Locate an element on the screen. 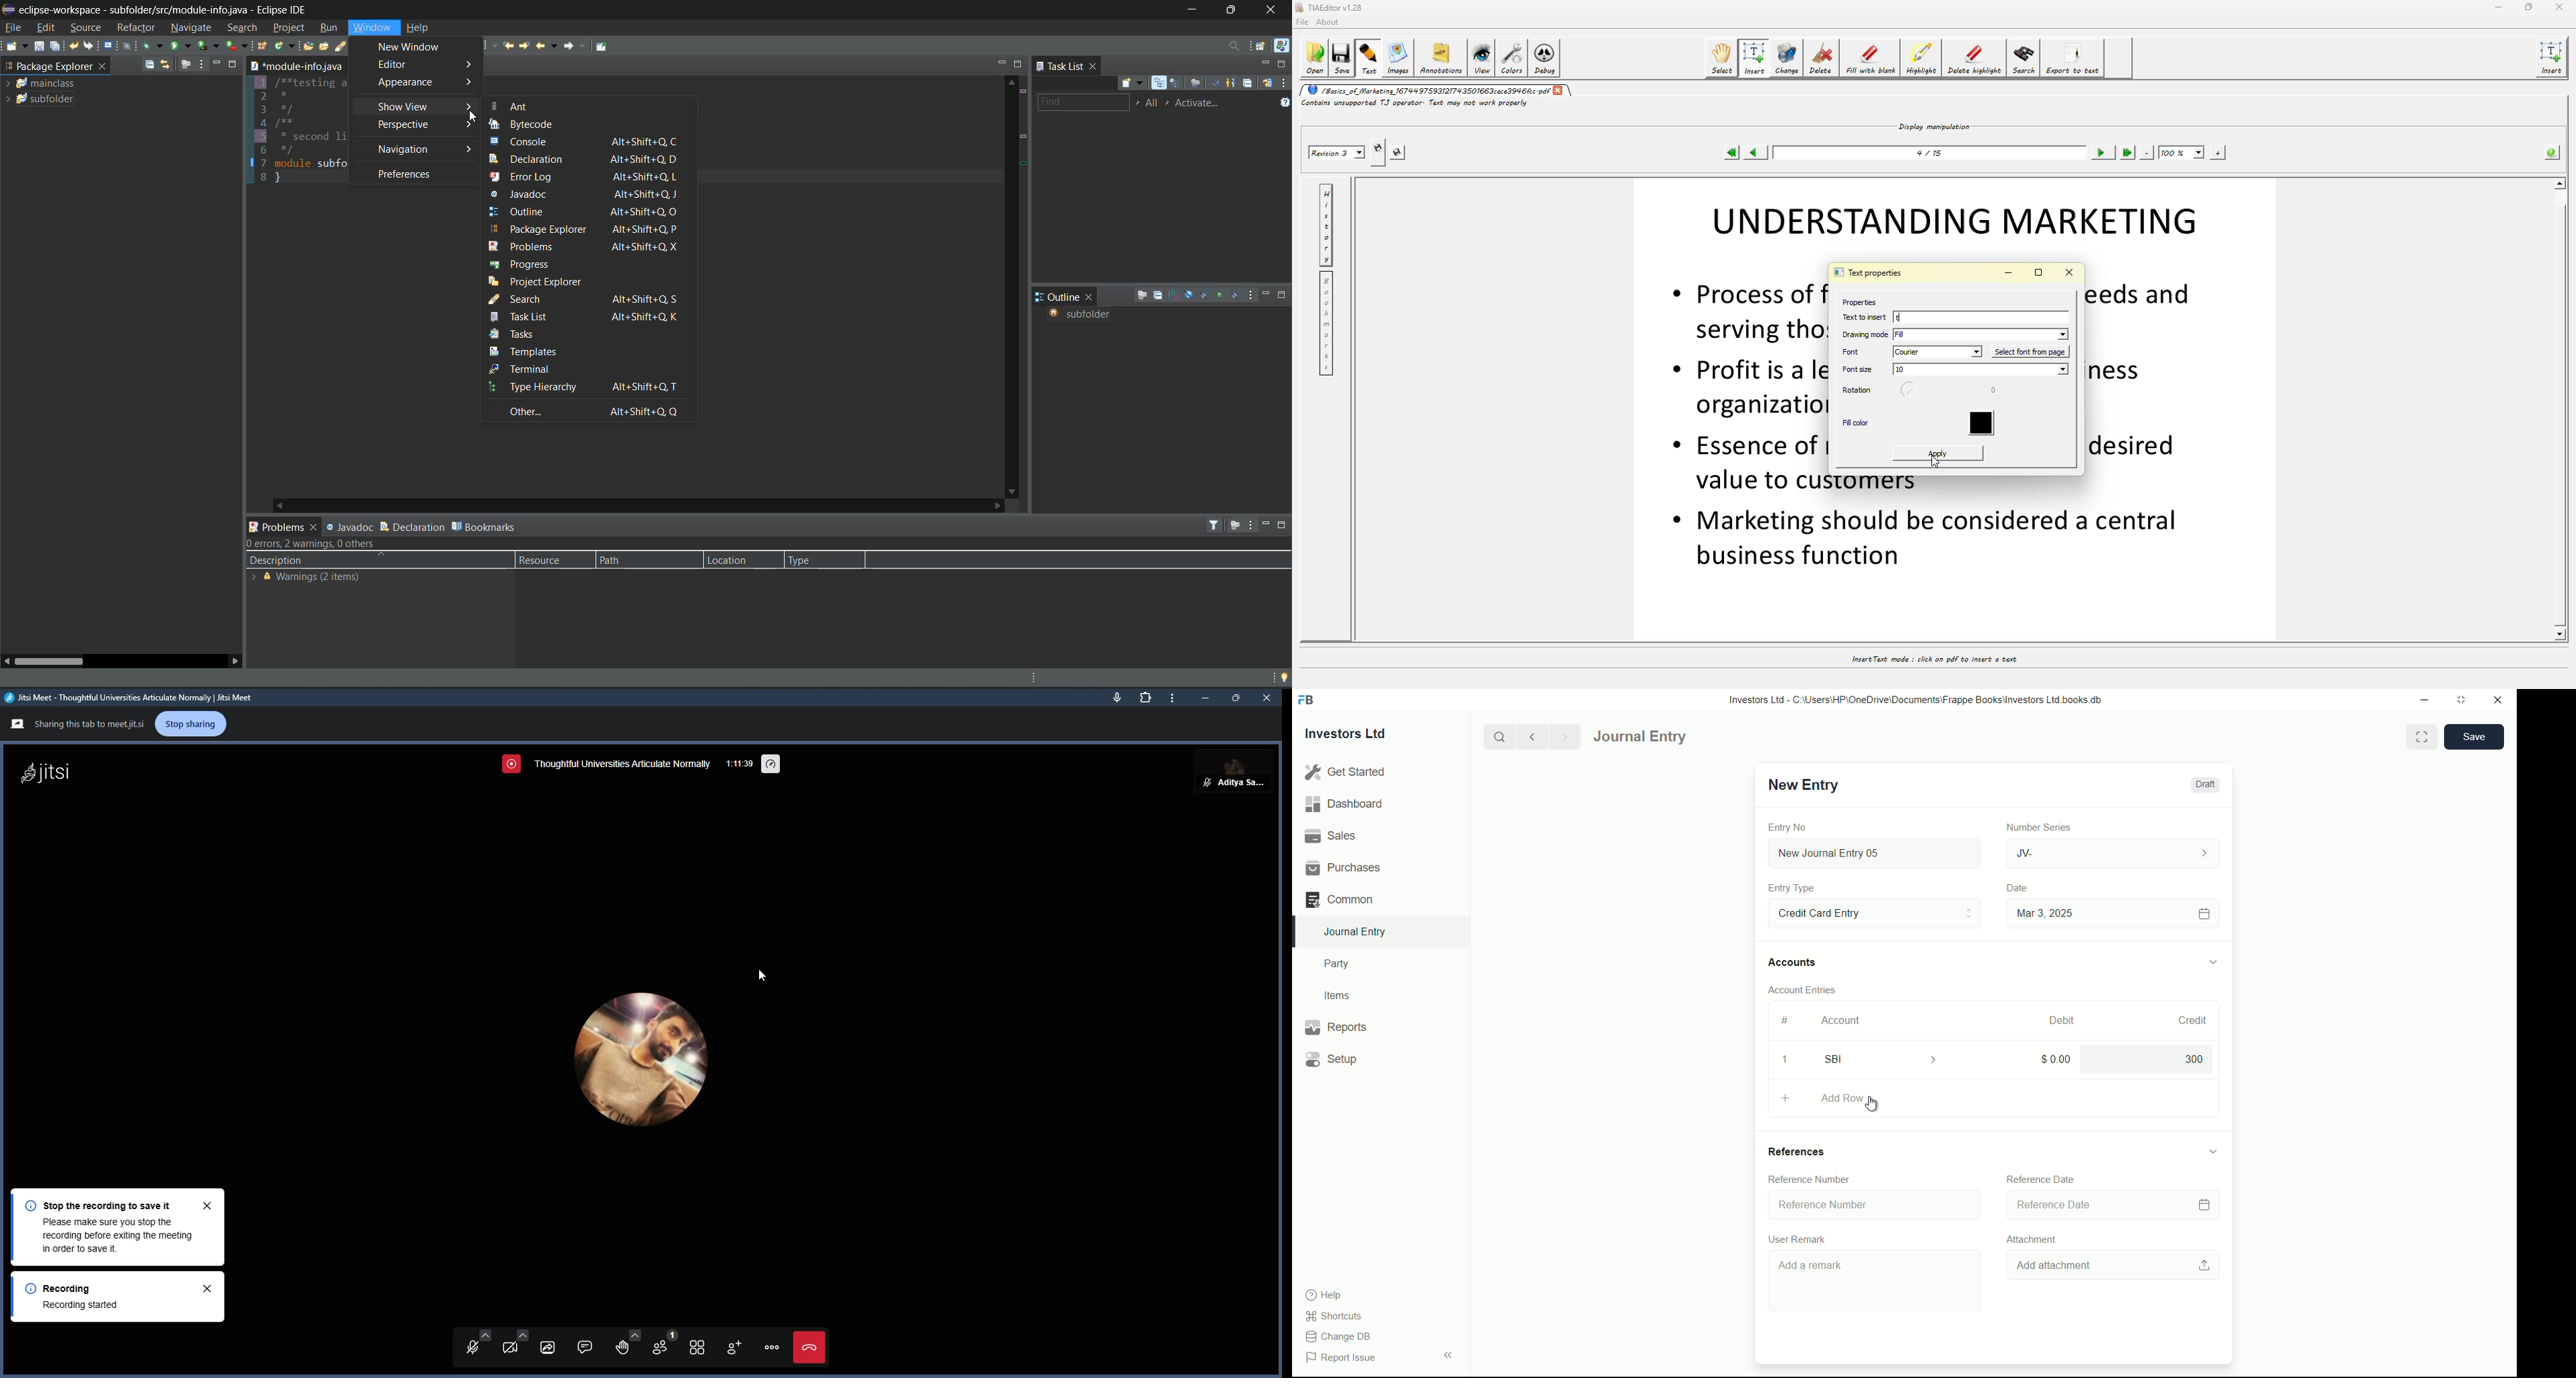 The image size is (2576, 1400). Add attachment is located at coordinates (2116, 1264).